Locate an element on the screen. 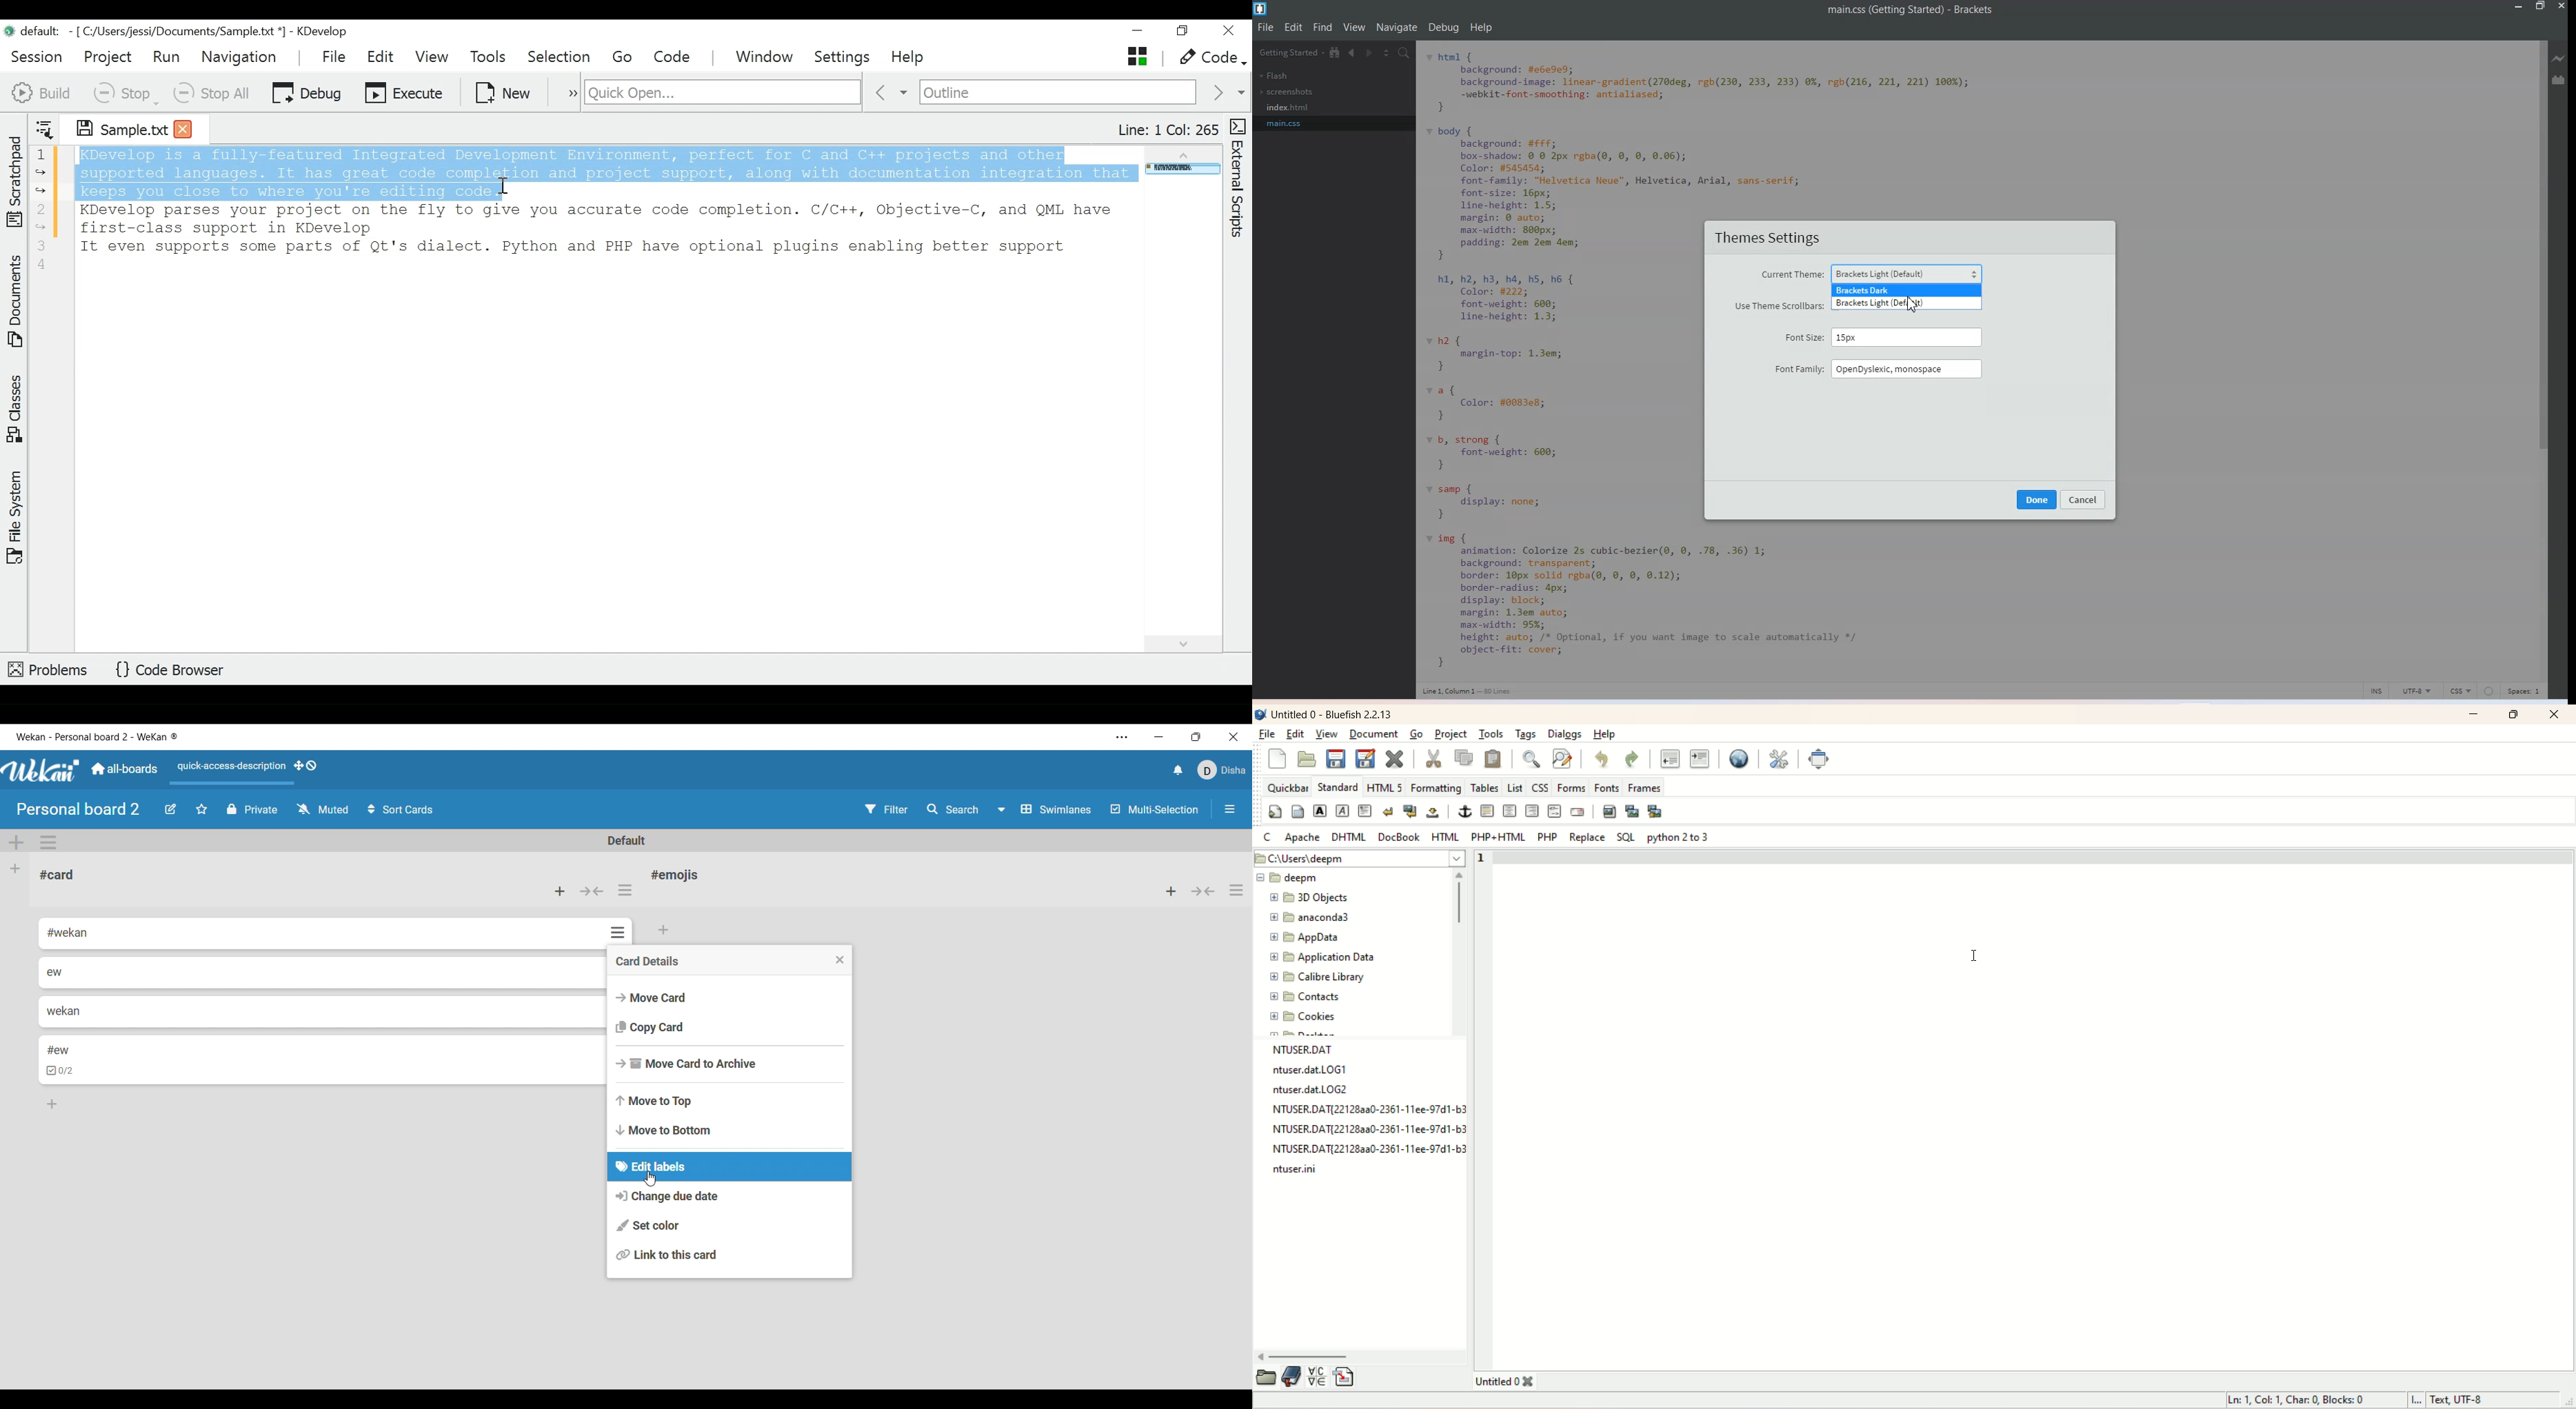 The width and height of the screenshot is (2576, 1428). List actions is located at coordinates (1236, 890).